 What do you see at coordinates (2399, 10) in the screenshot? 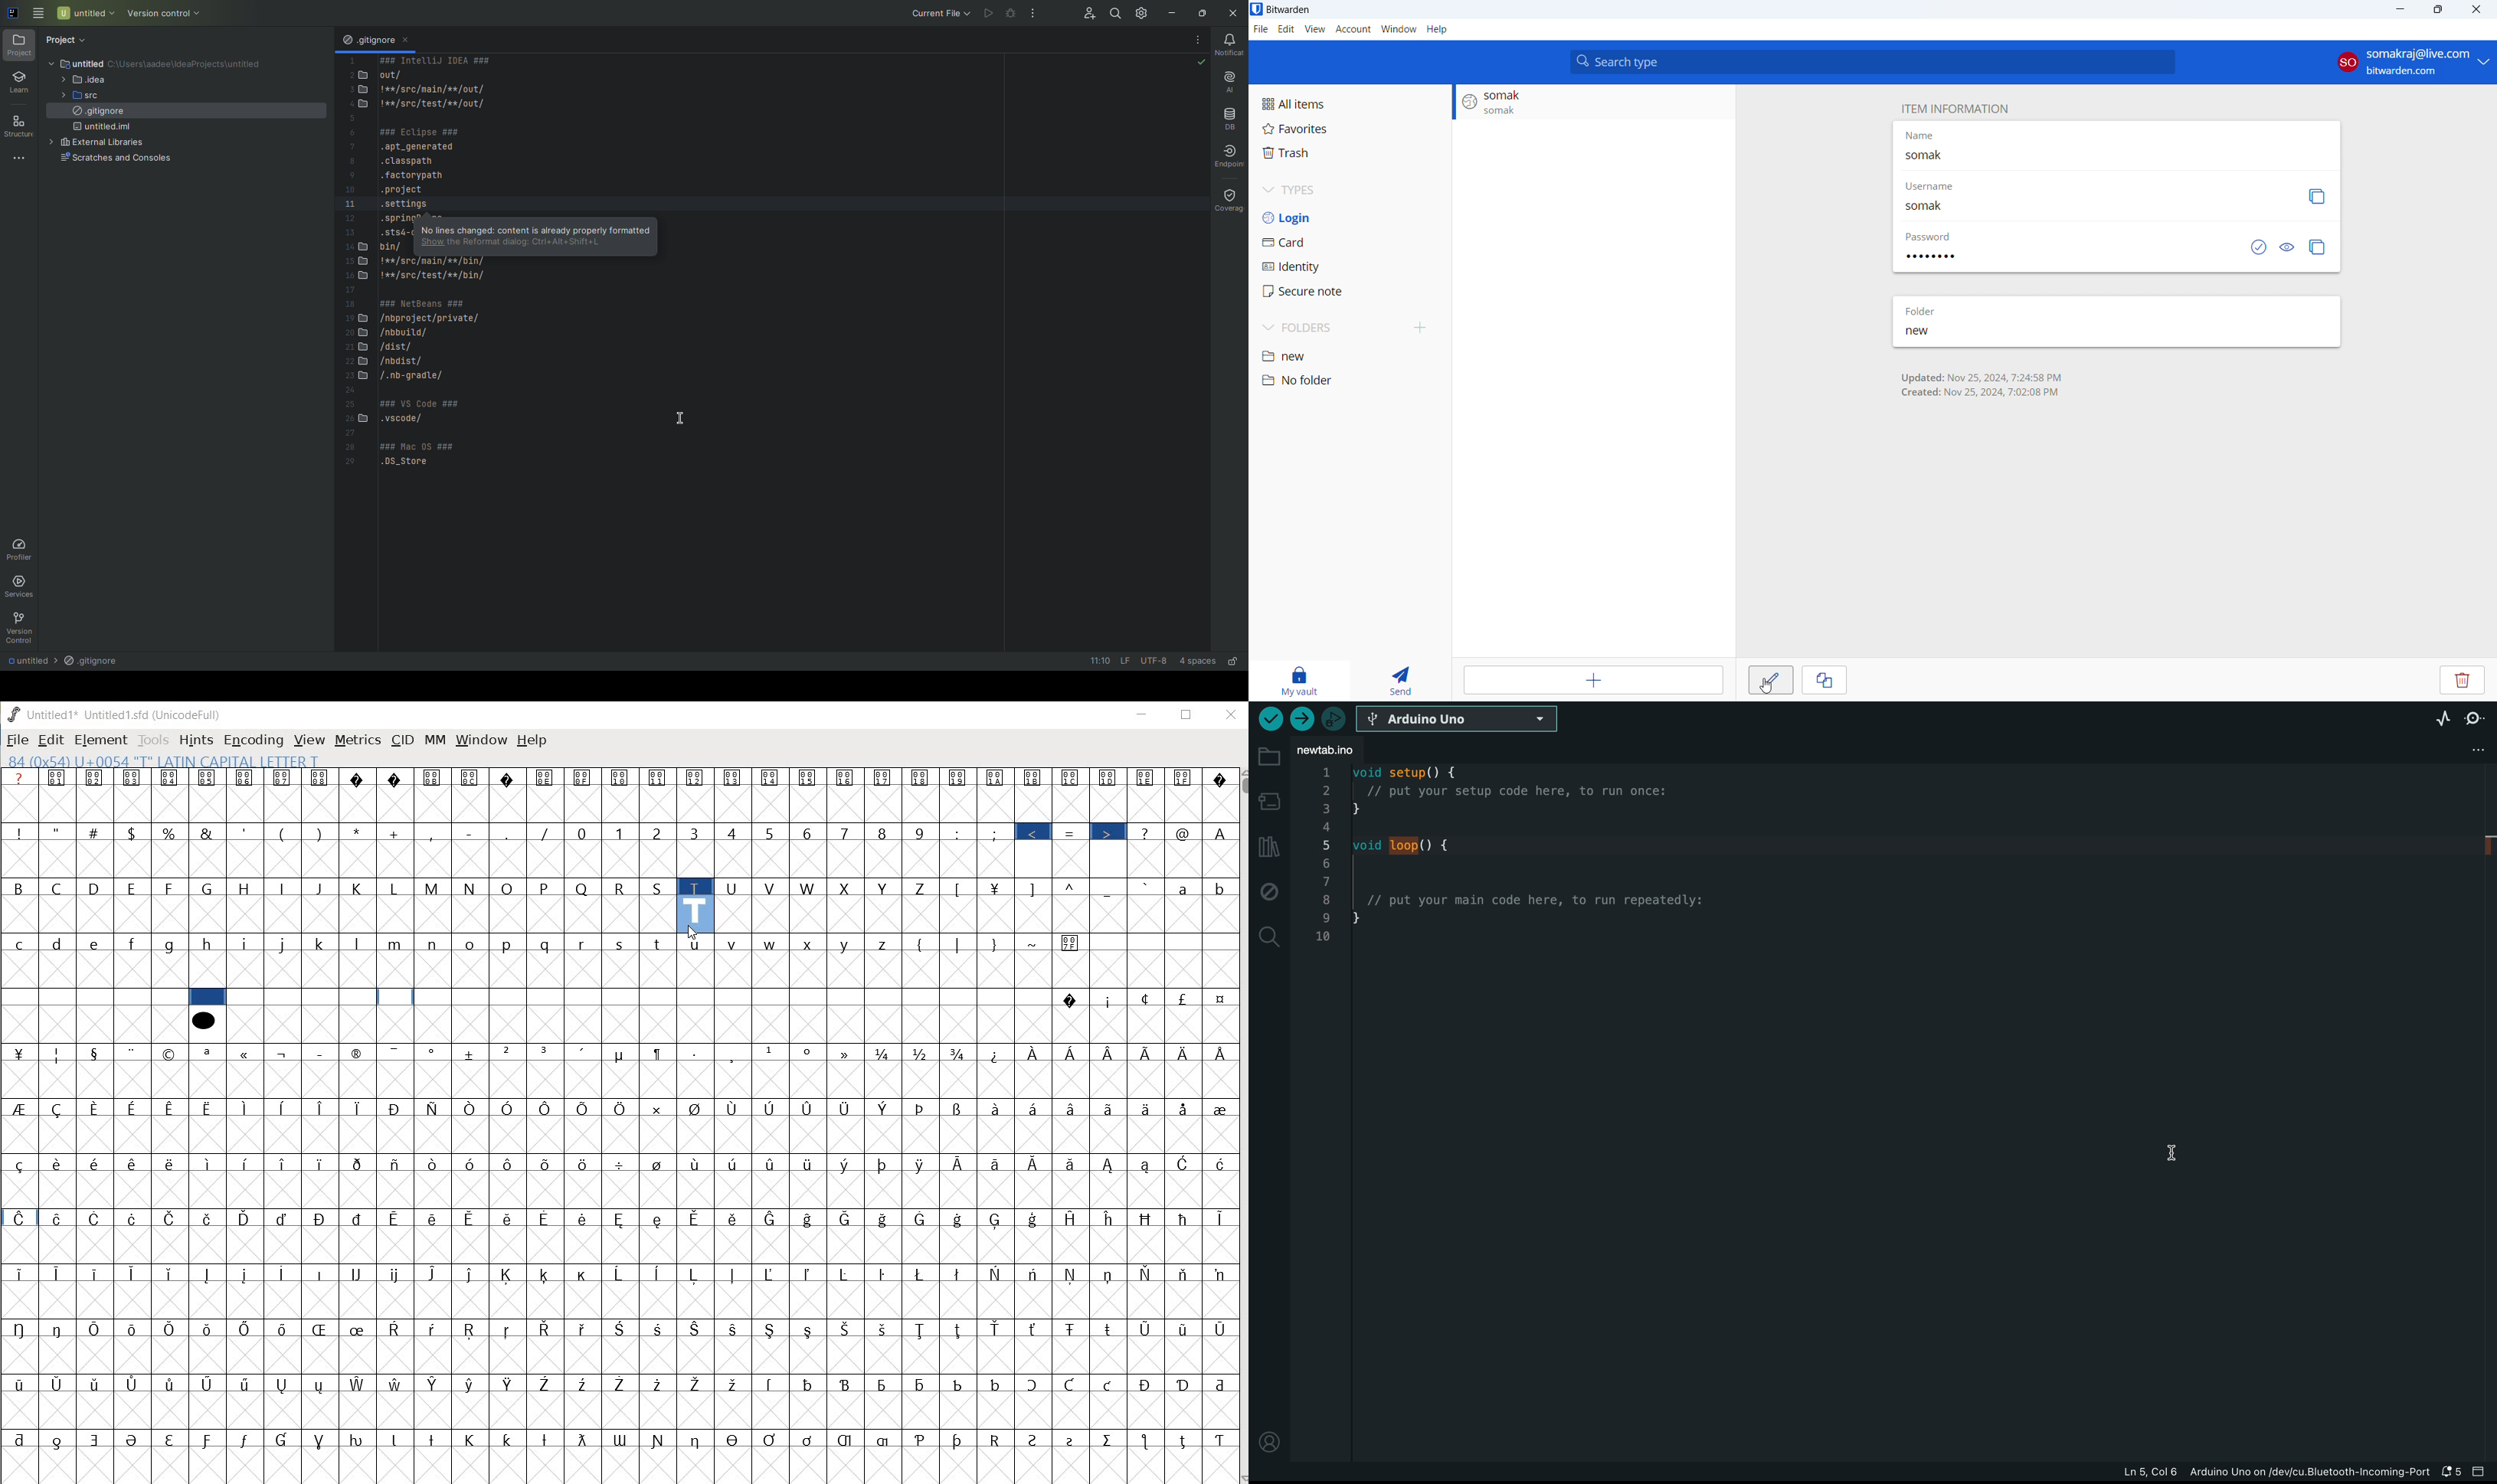
I see `minimize` at bounding box center [2399, 10].